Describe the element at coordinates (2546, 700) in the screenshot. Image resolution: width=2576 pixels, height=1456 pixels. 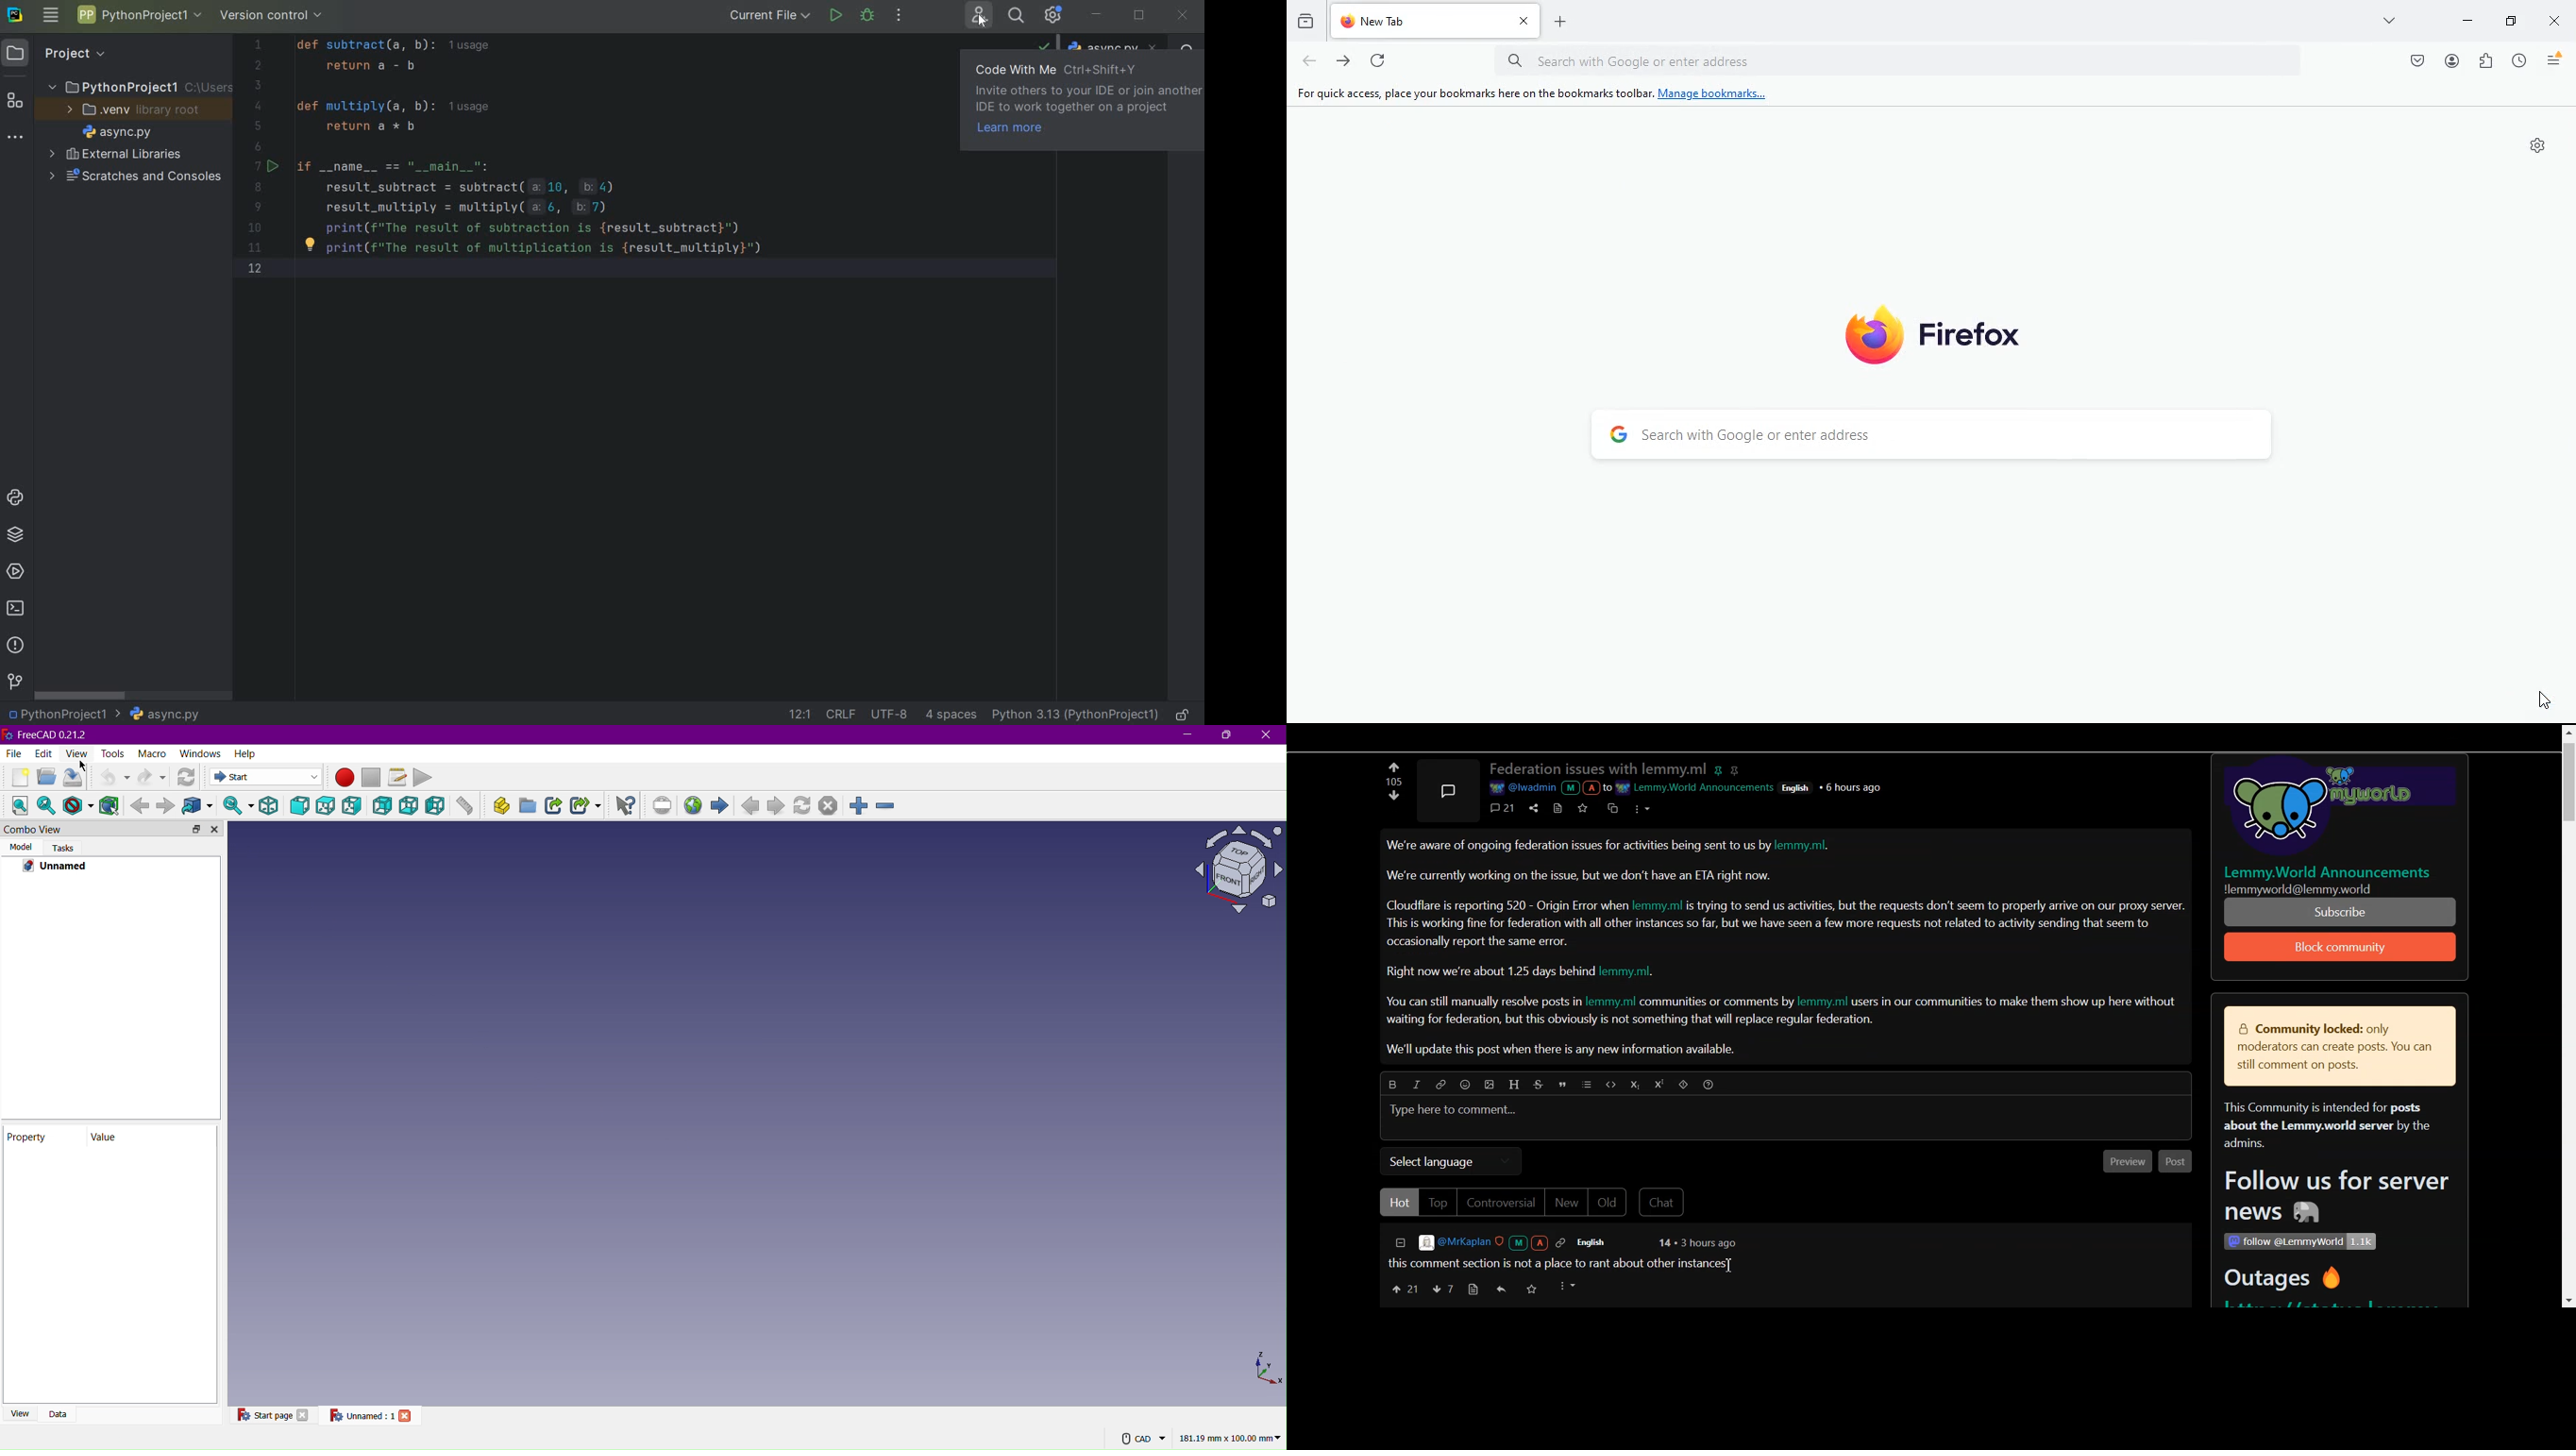
I see `Cursor` at that location.